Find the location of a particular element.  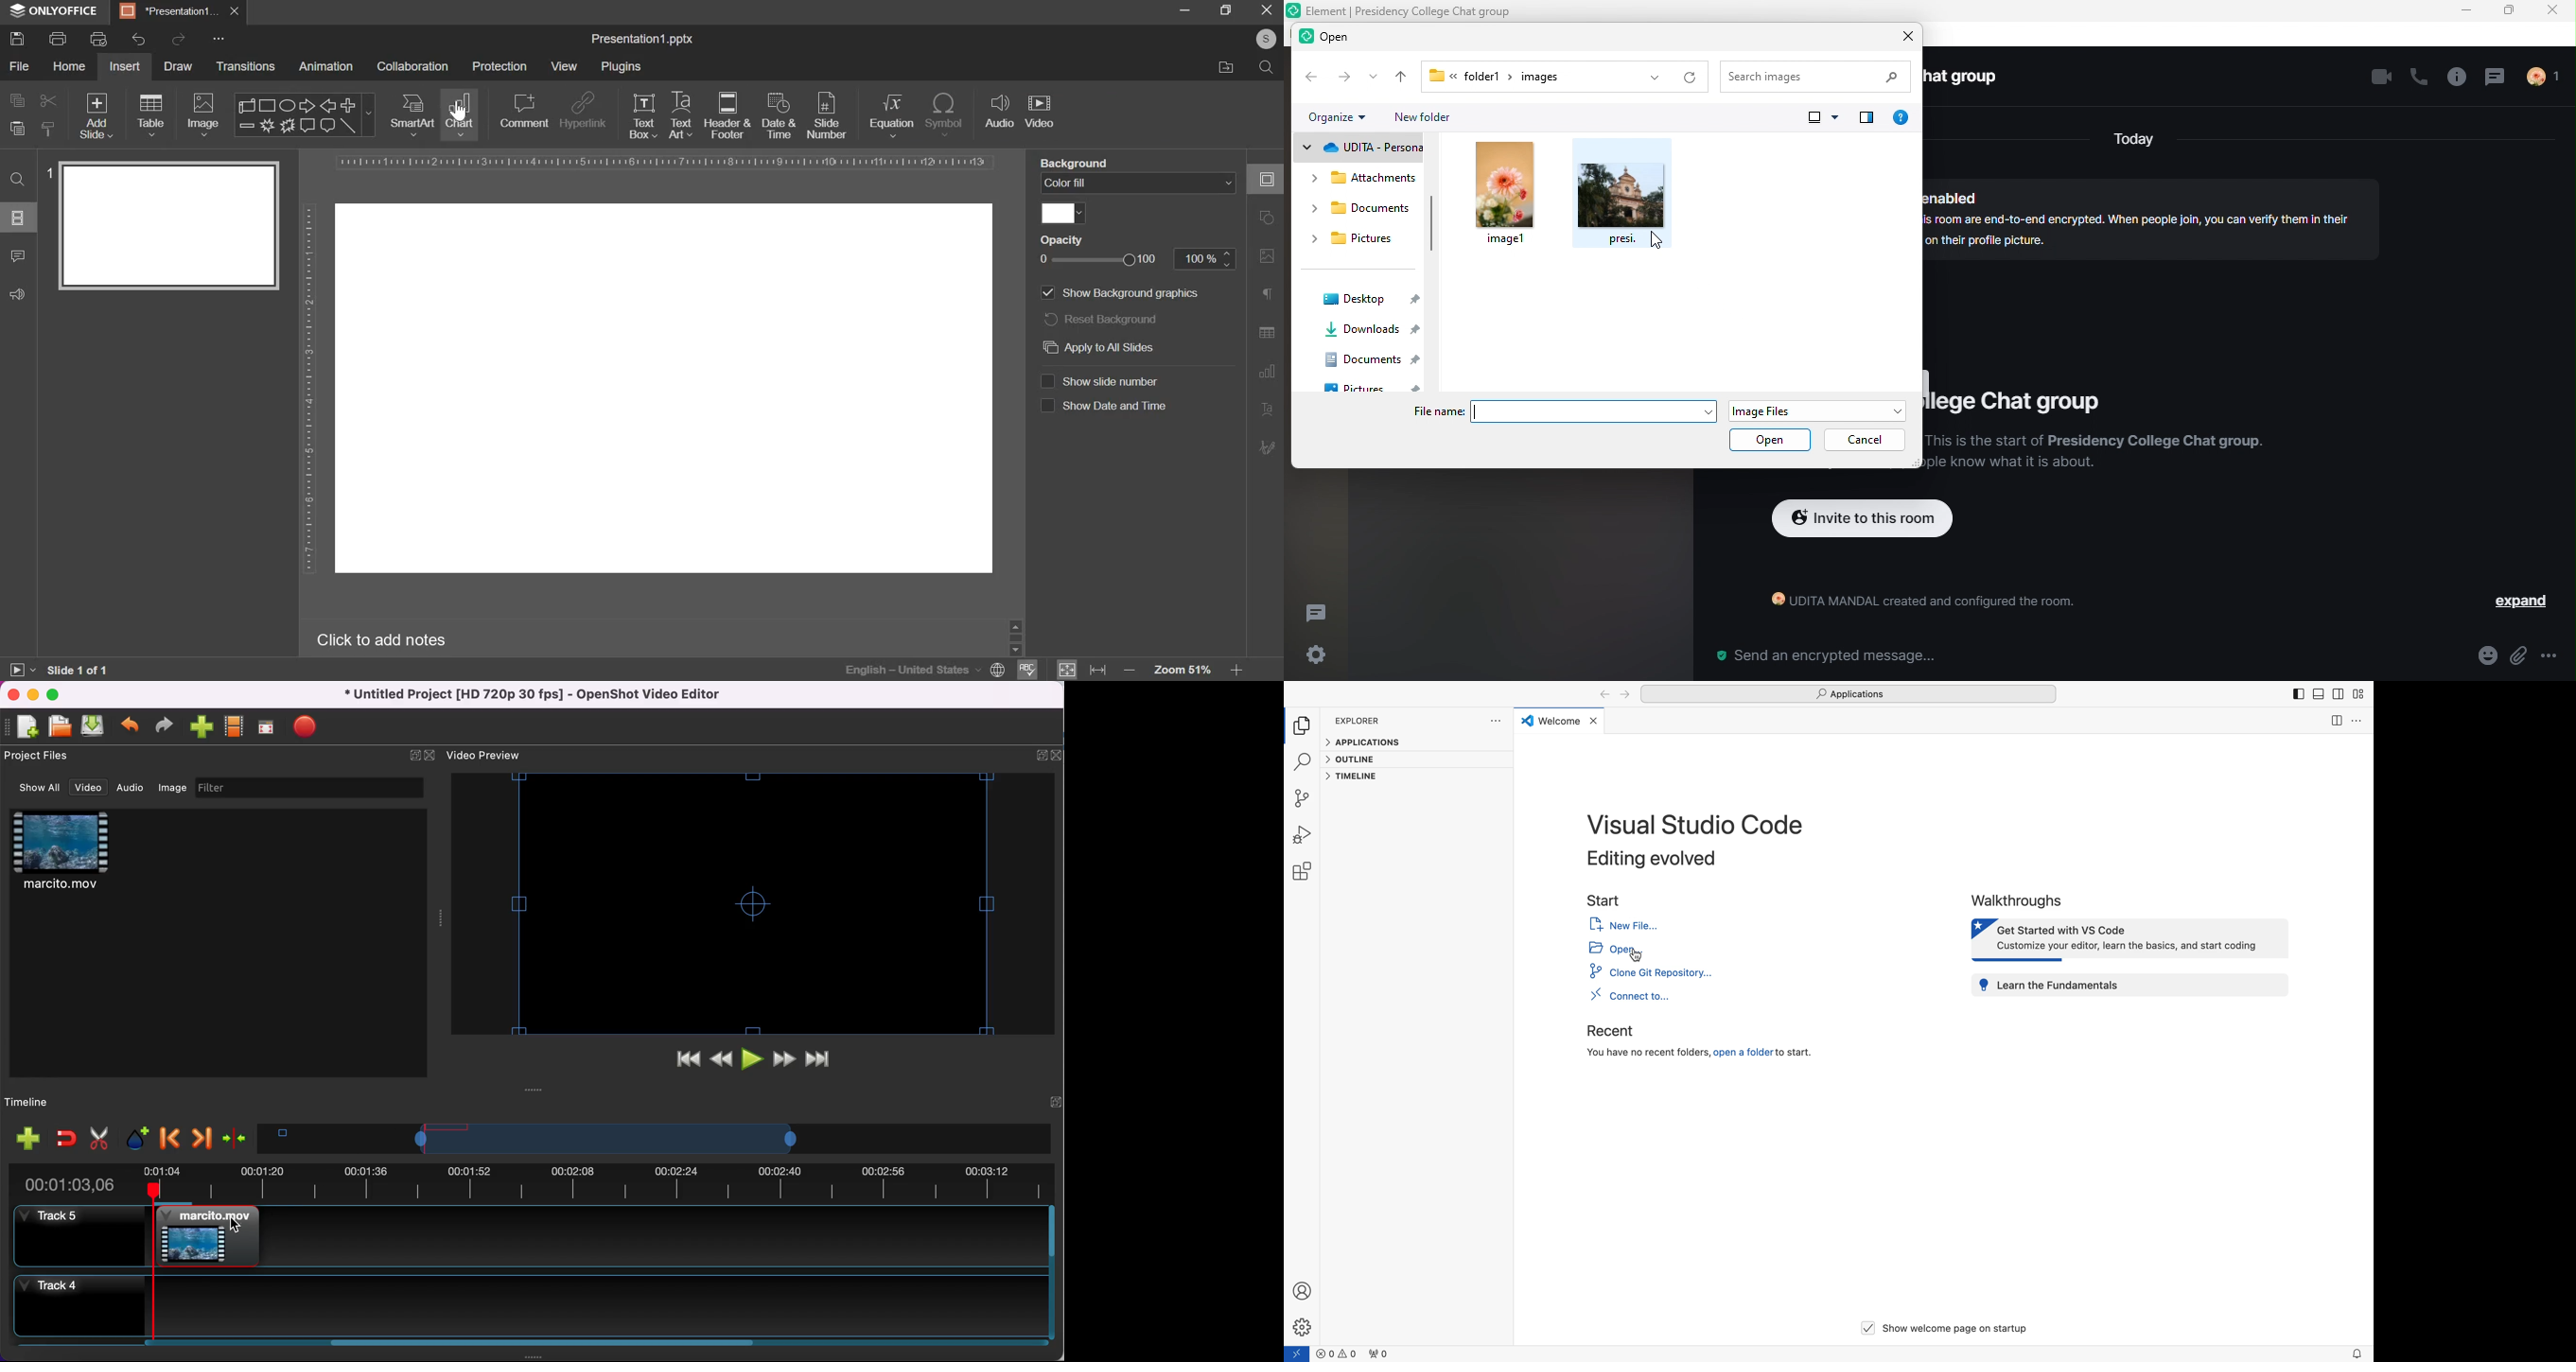

slide number is located at coordinates (827, 115).